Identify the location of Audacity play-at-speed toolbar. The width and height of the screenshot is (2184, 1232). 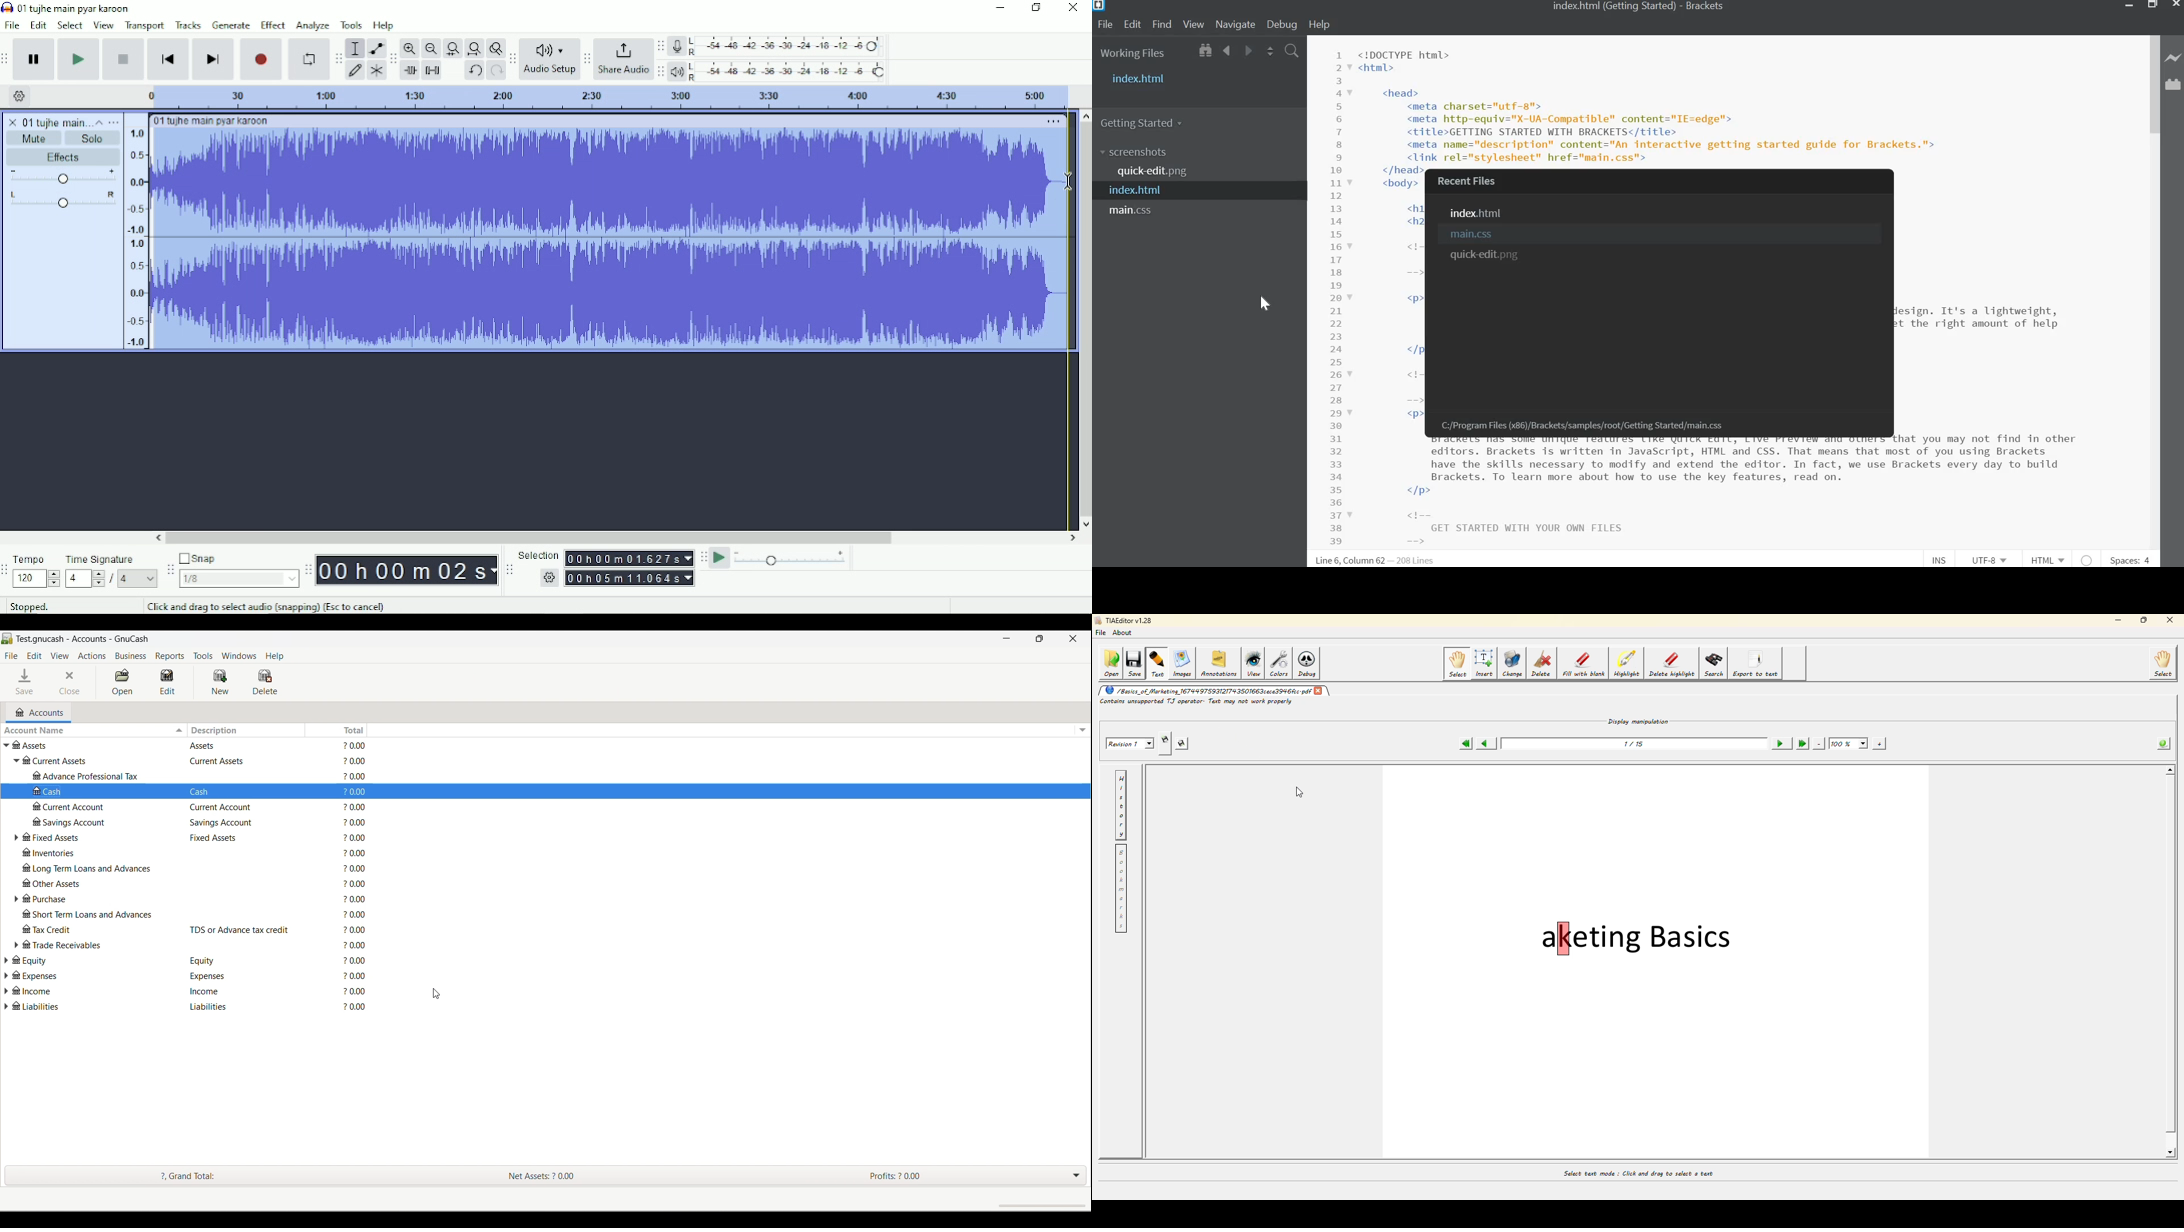
(703, 557).